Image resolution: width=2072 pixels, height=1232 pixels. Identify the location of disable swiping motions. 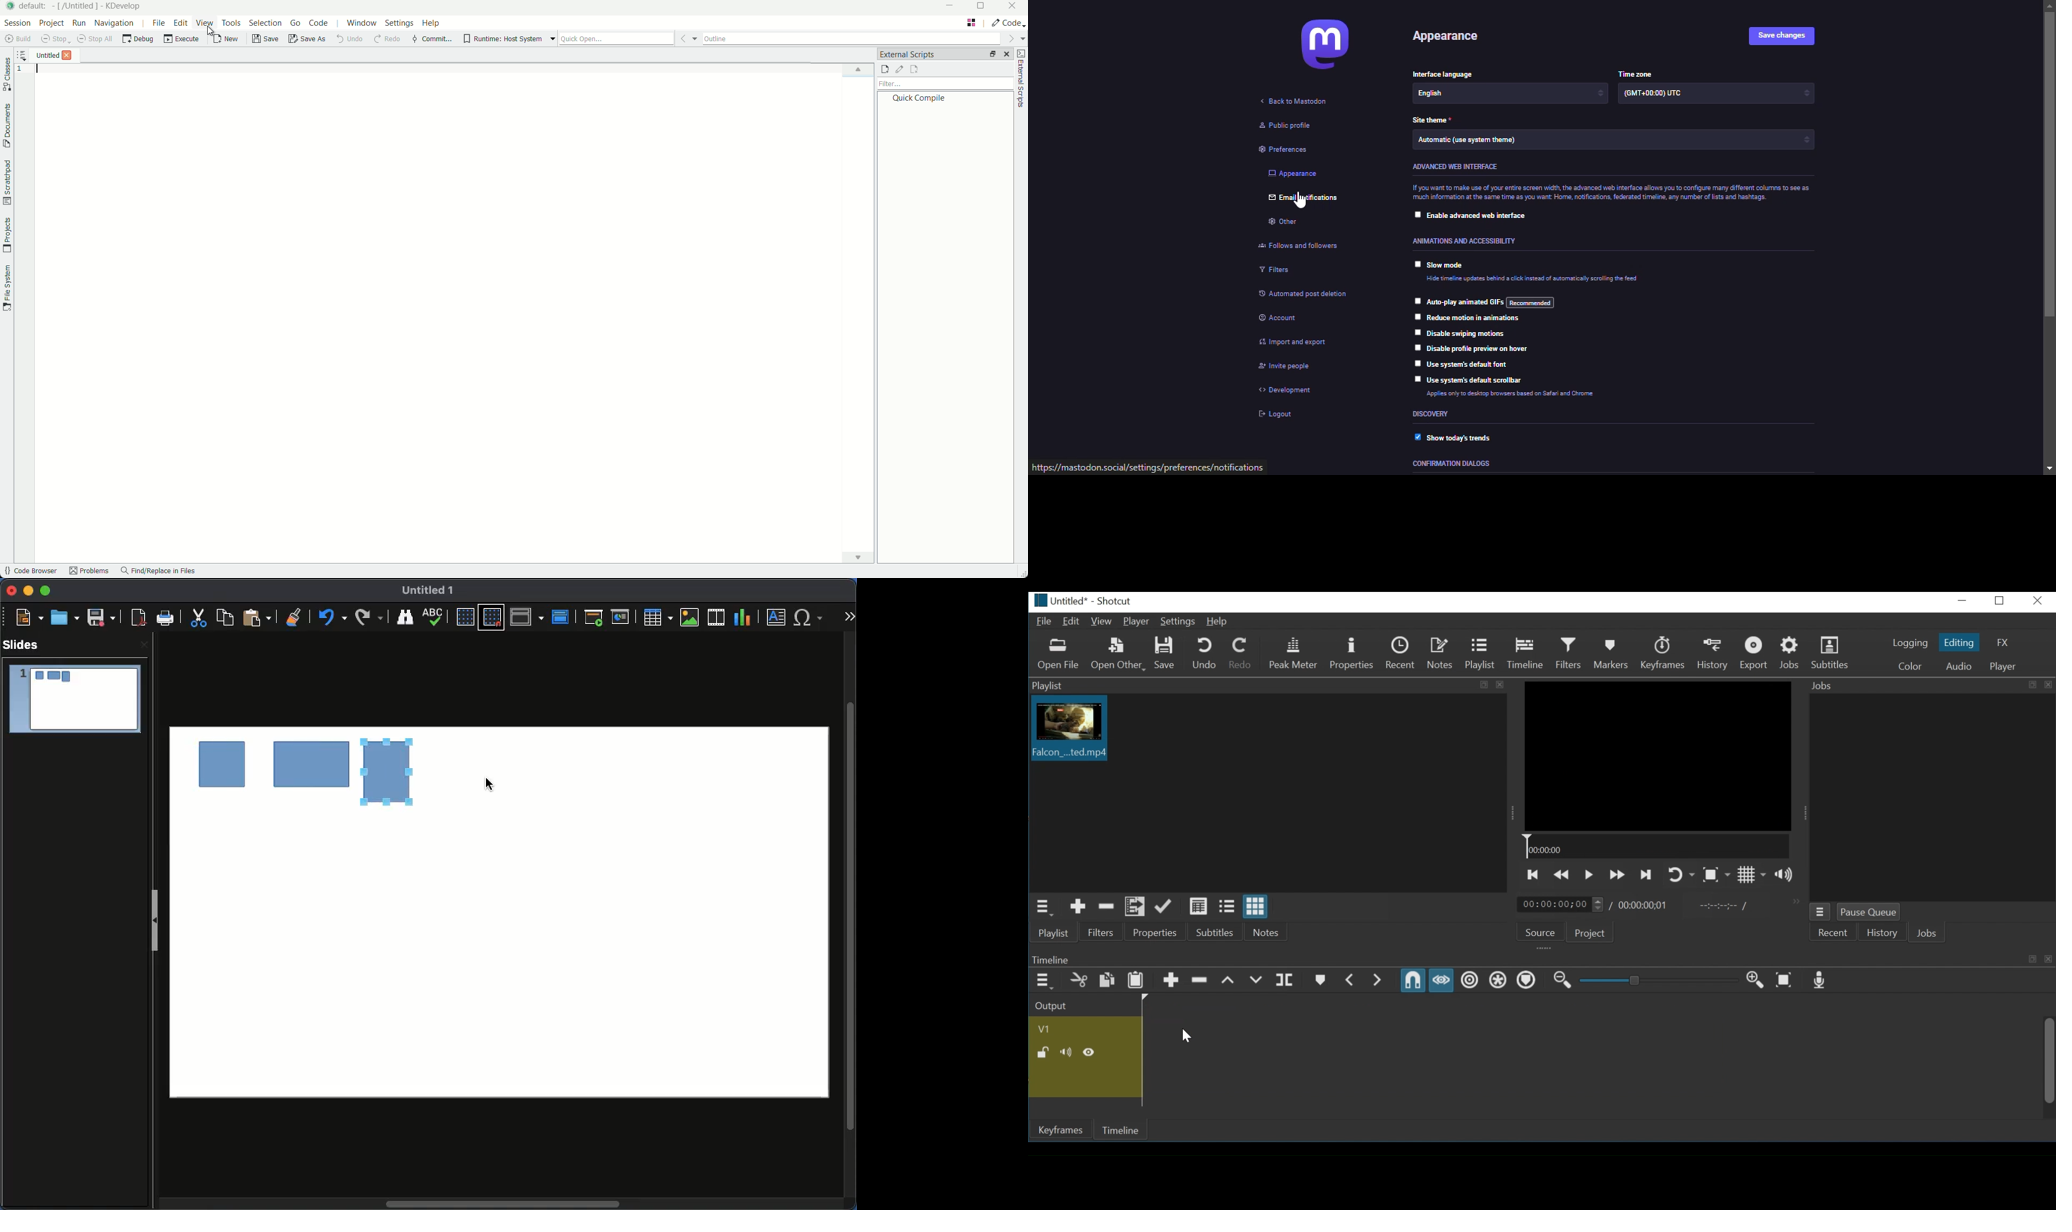
(1464, 334).